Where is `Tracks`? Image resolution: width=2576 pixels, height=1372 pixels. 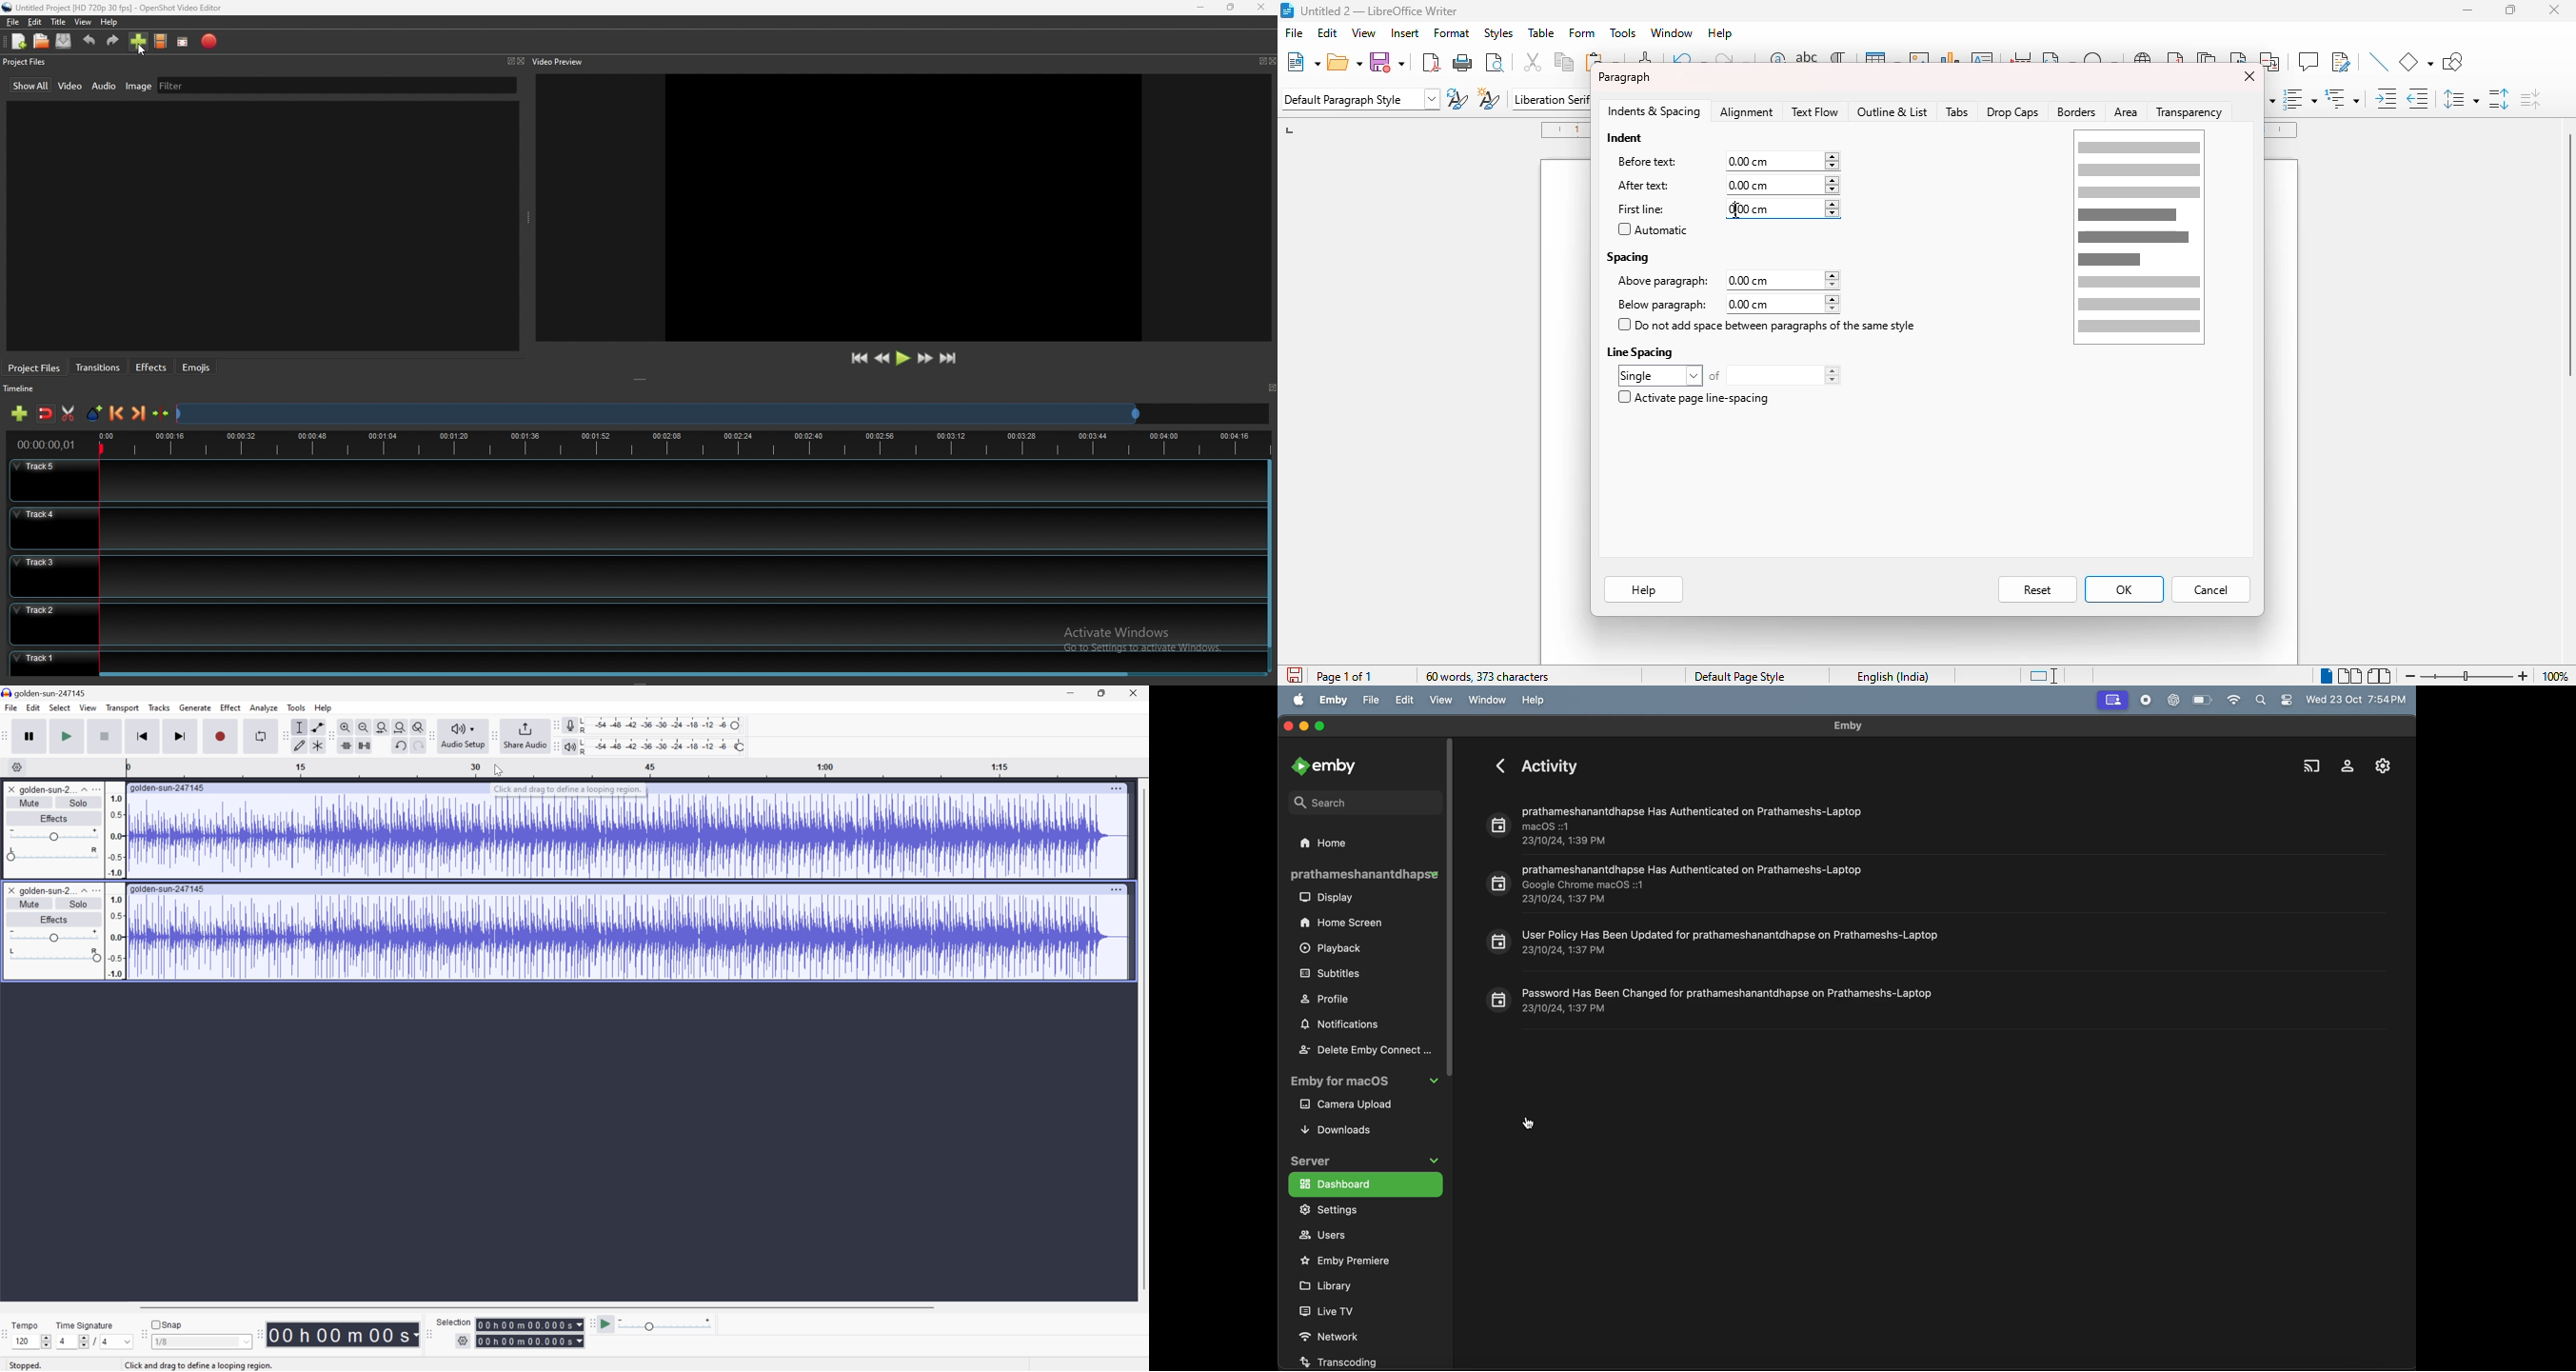 Tracks is located at coordinates (159, 709).